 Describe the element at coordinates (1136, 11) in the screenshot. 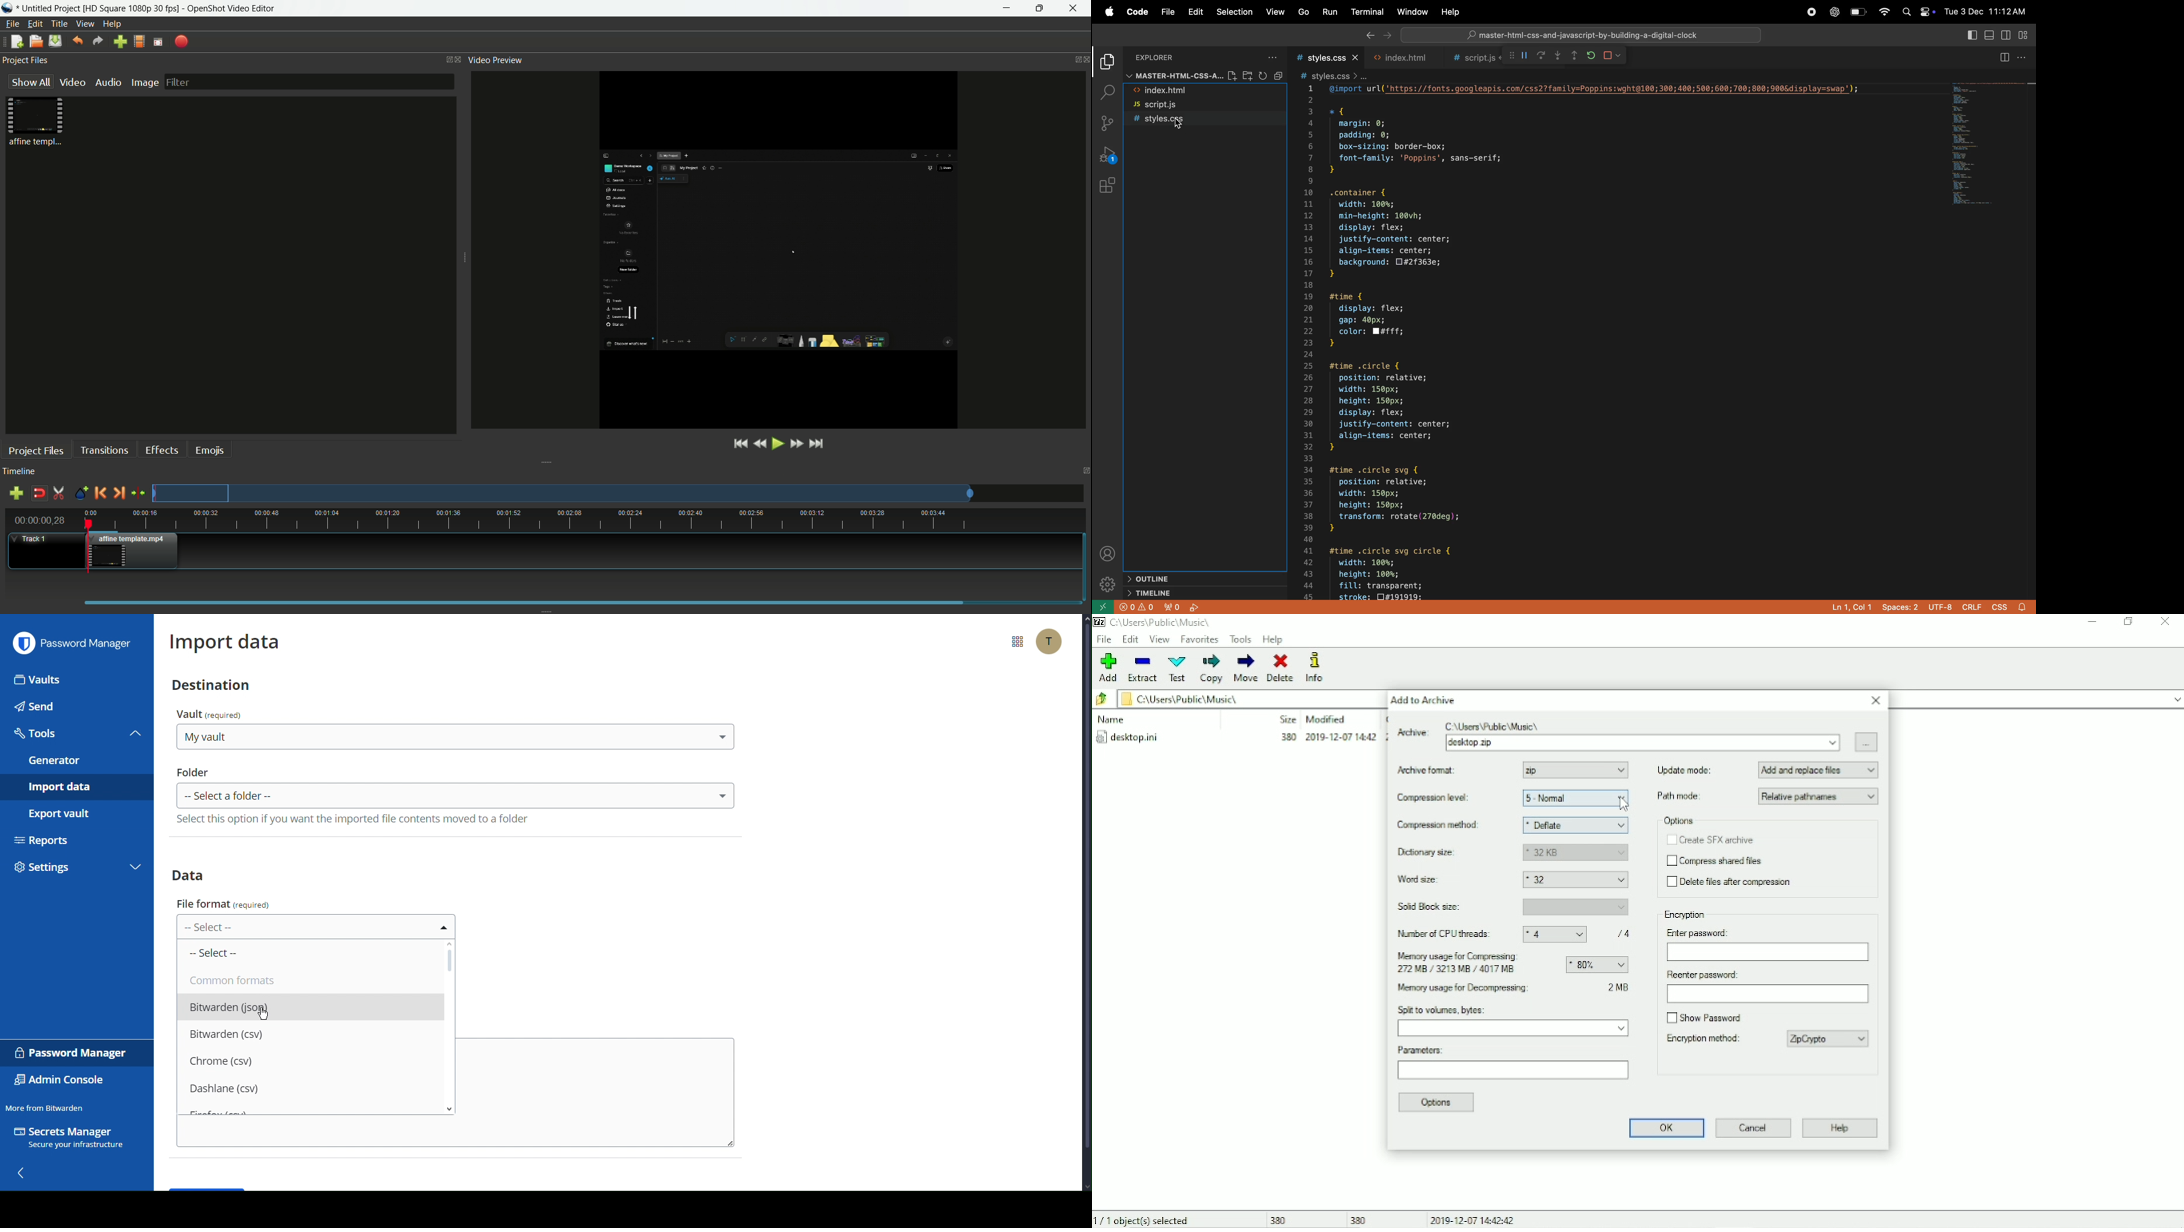

I see `code` at that location.